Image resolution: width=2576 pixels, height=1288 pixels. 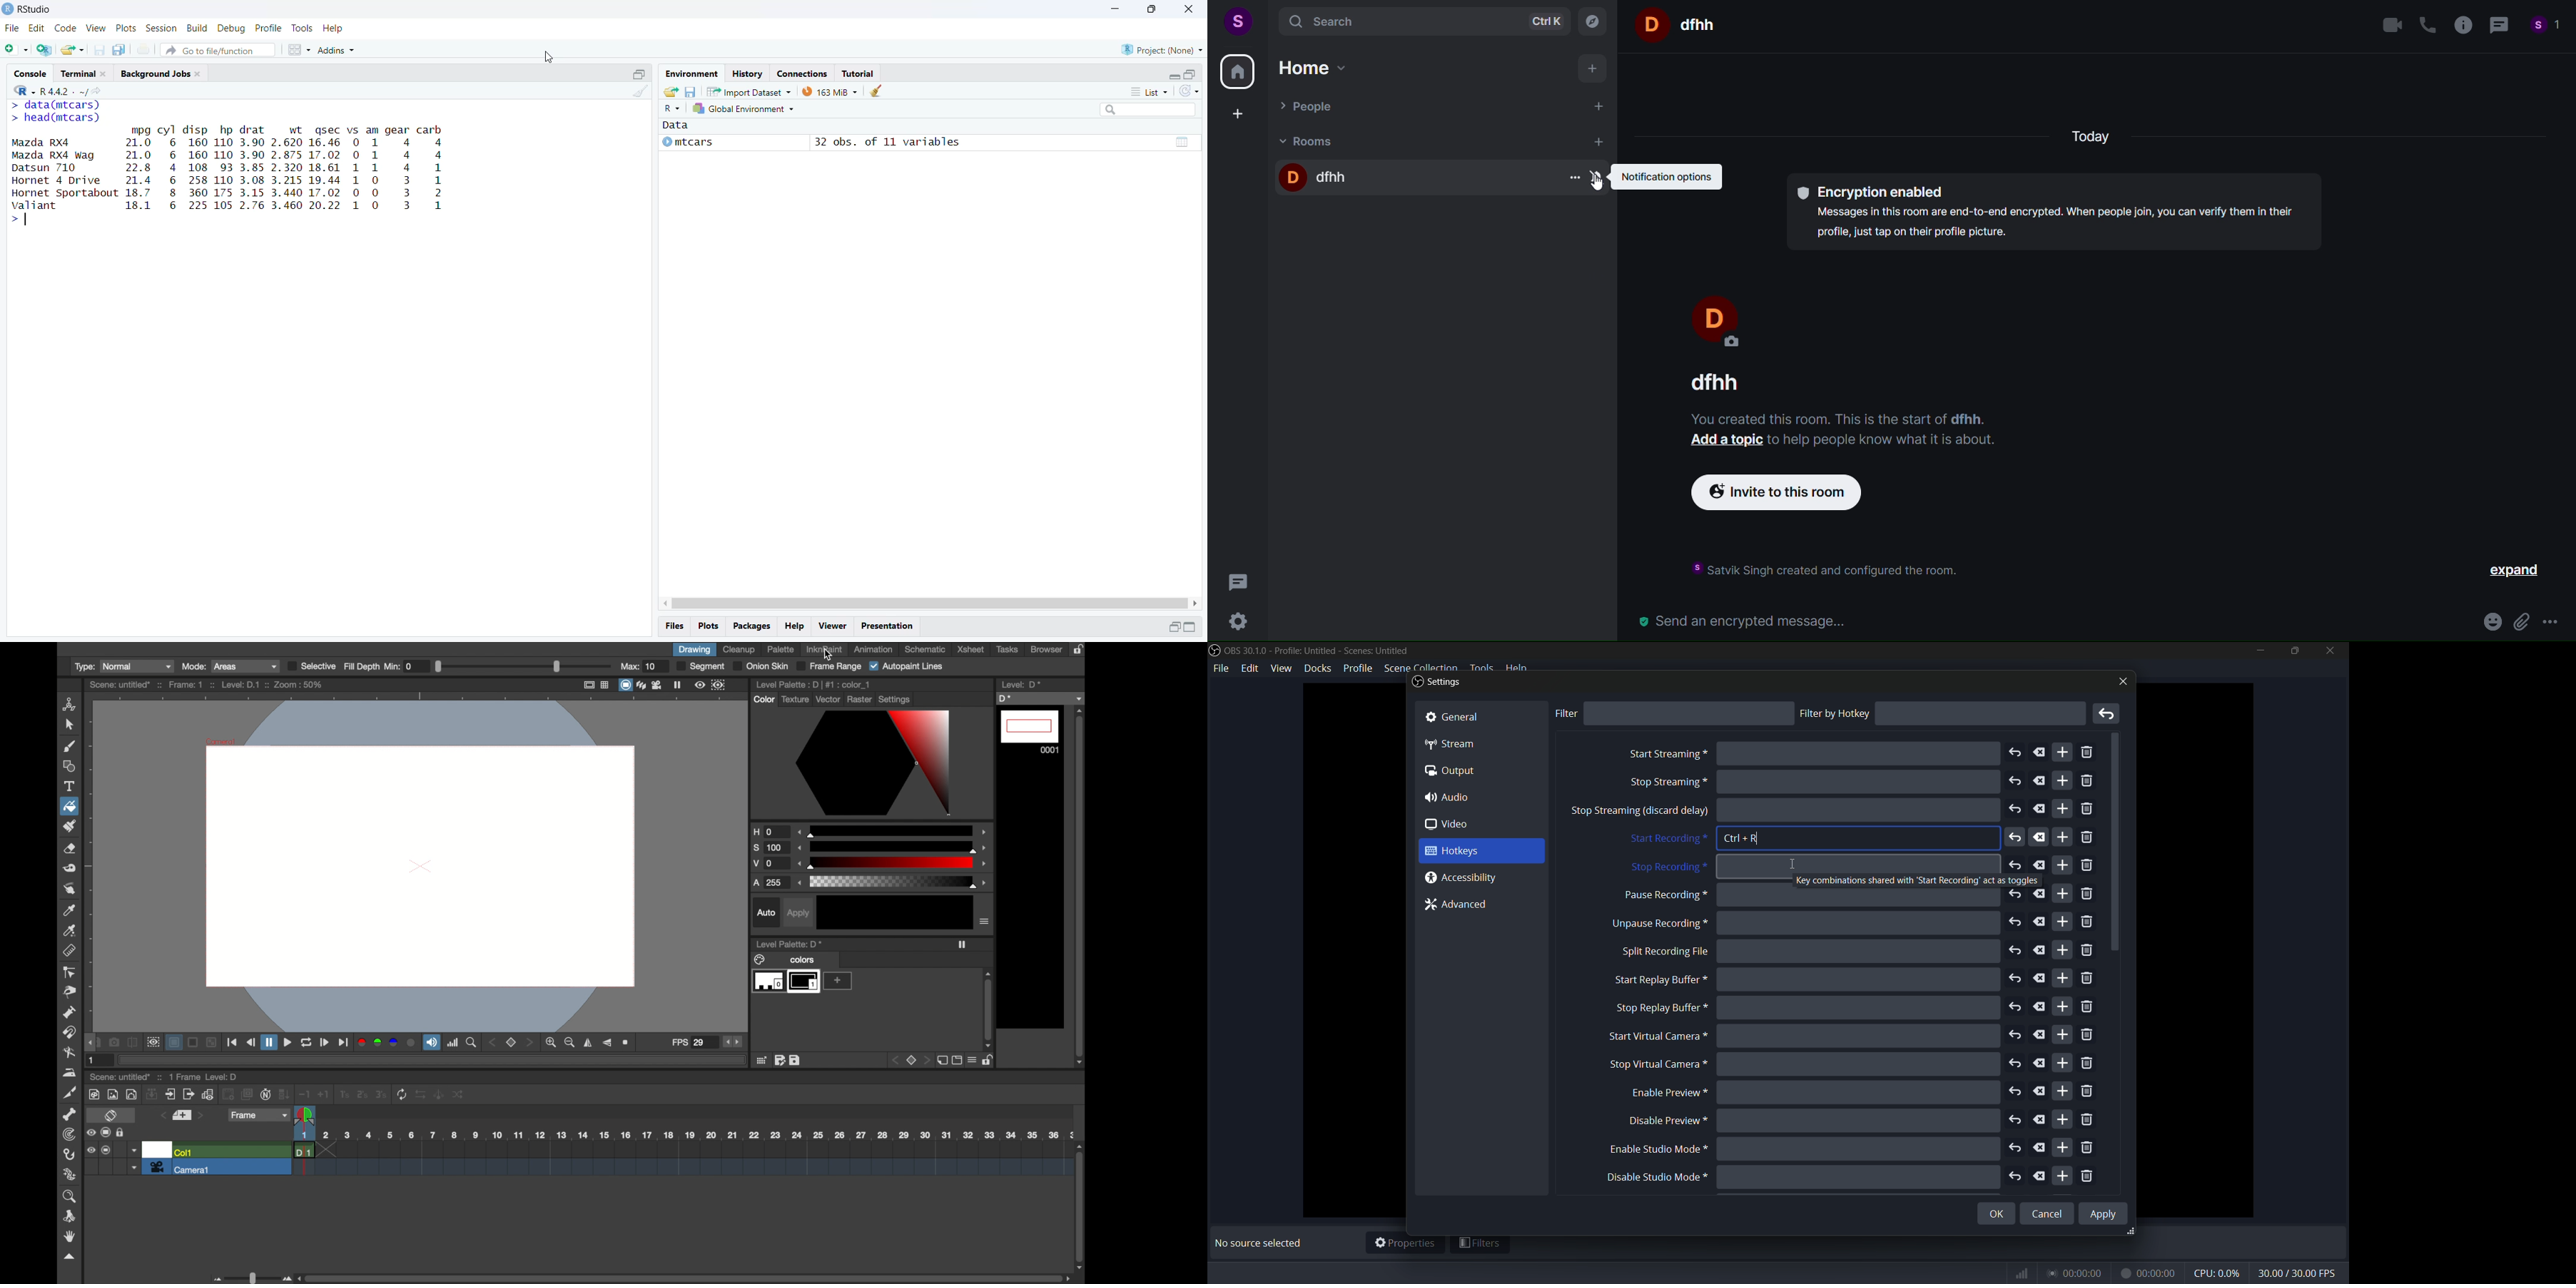 What do you see at coordinates (72, 50) in the screenshot?
I see `share as` at bounding box center [72, 50].